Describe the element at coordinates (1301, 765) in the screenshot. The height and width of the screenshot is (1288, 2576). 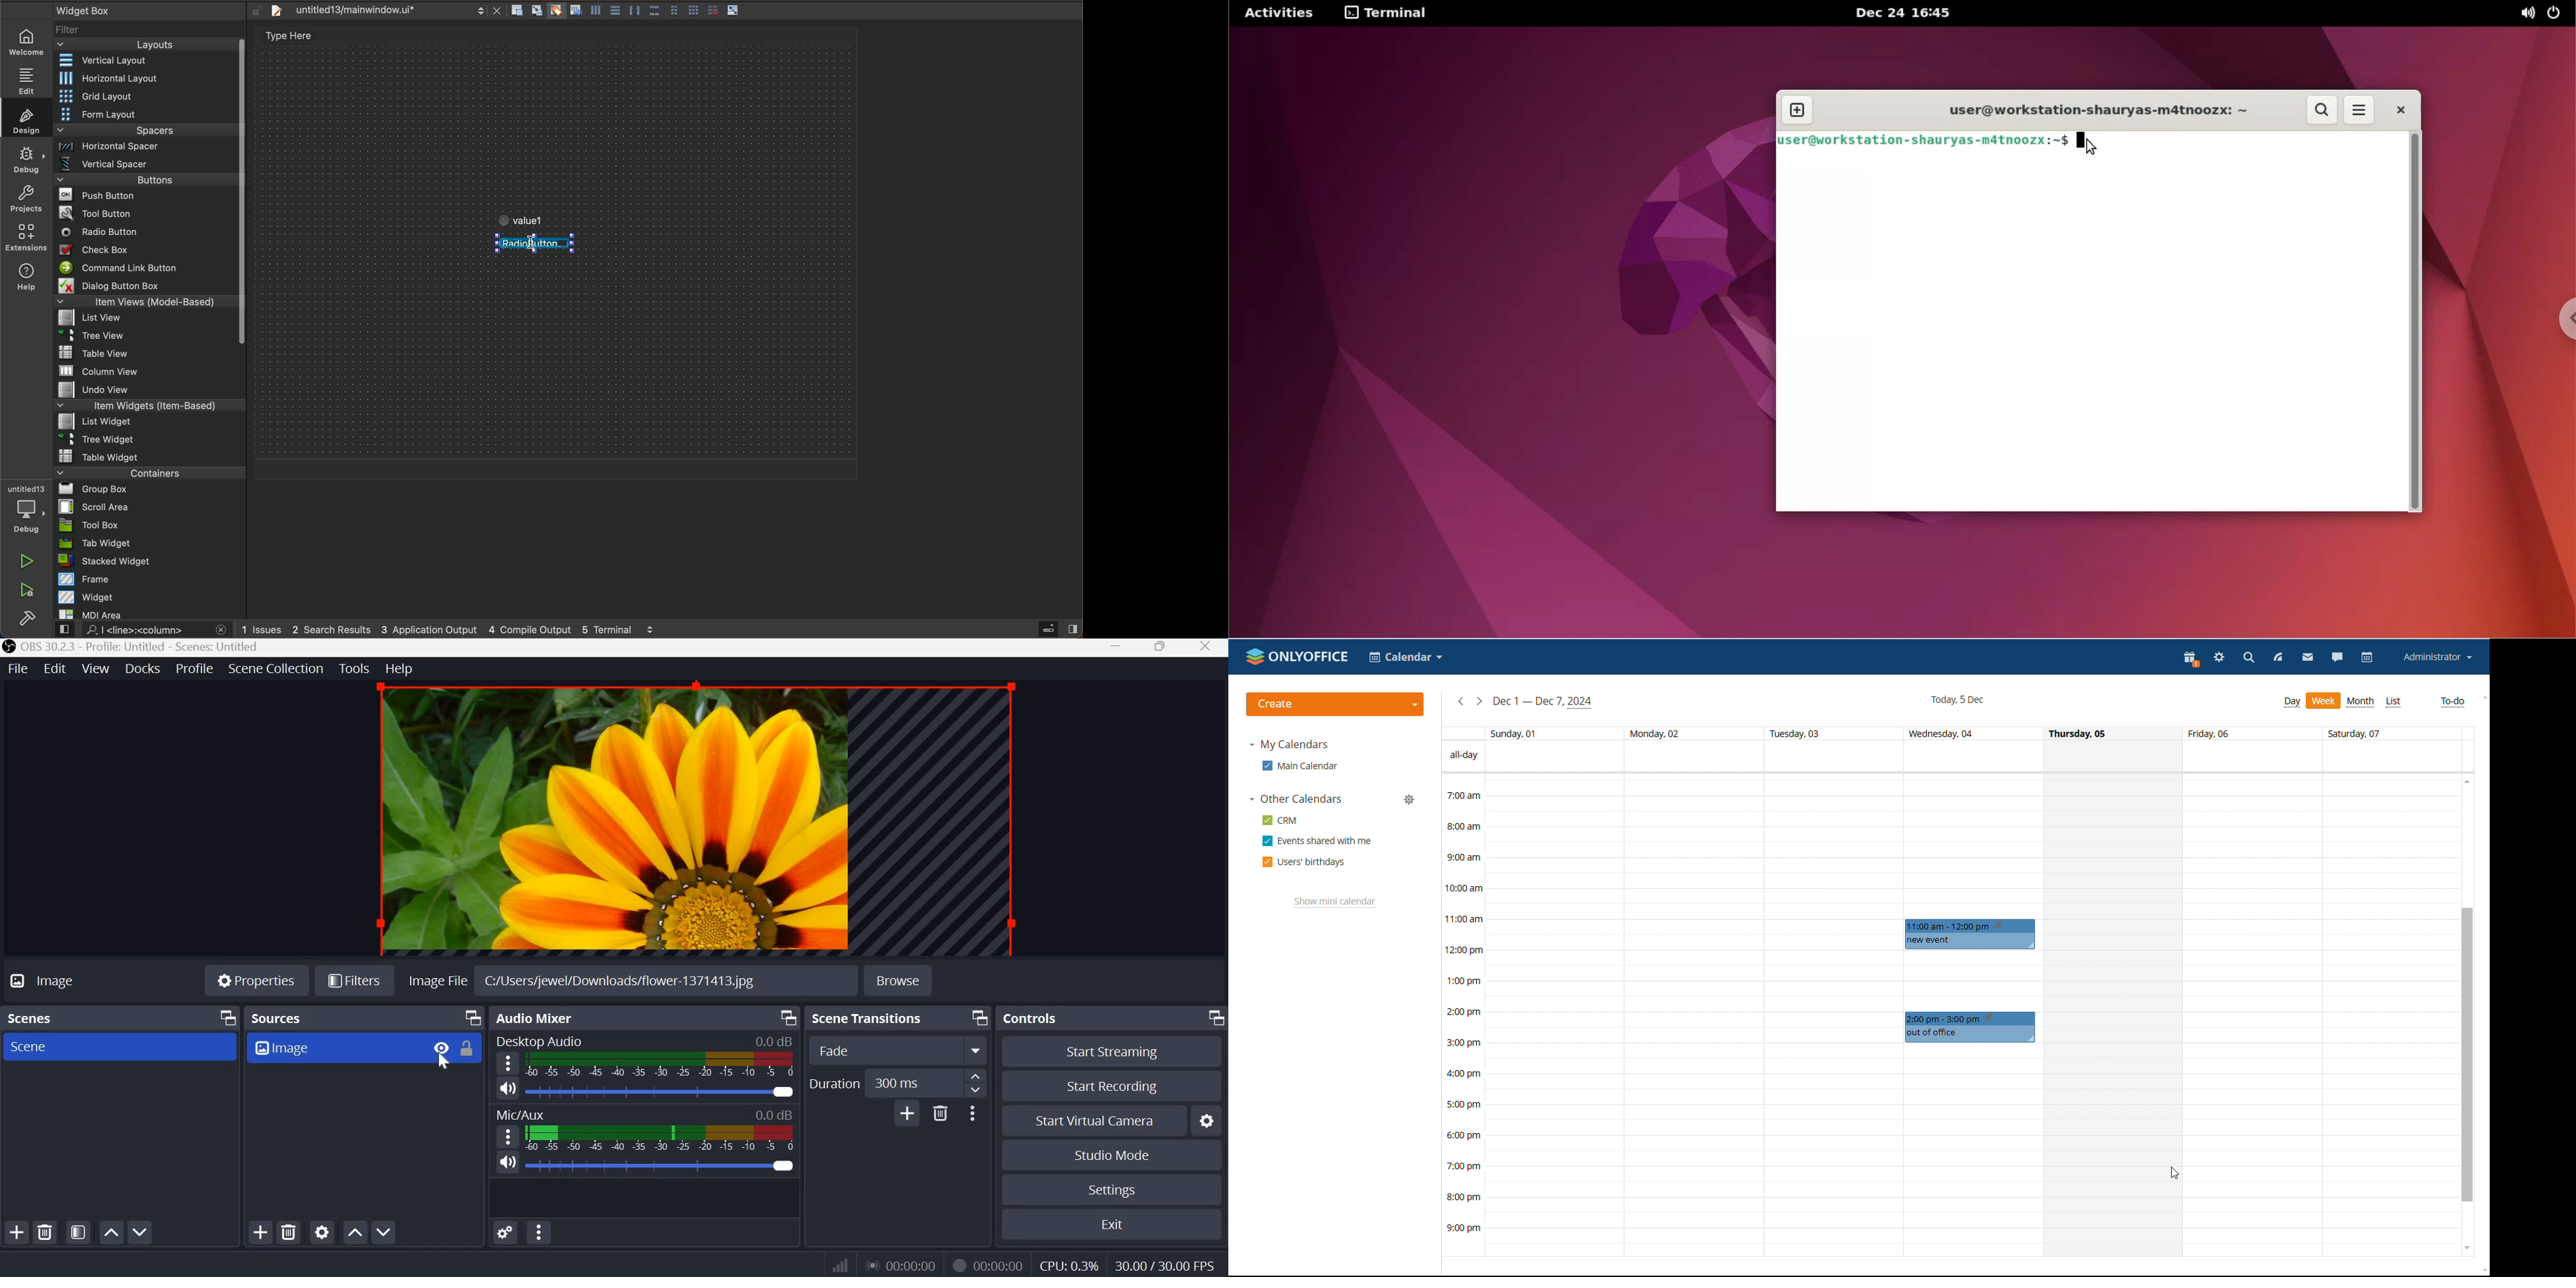
I see `main calendar` at that location.